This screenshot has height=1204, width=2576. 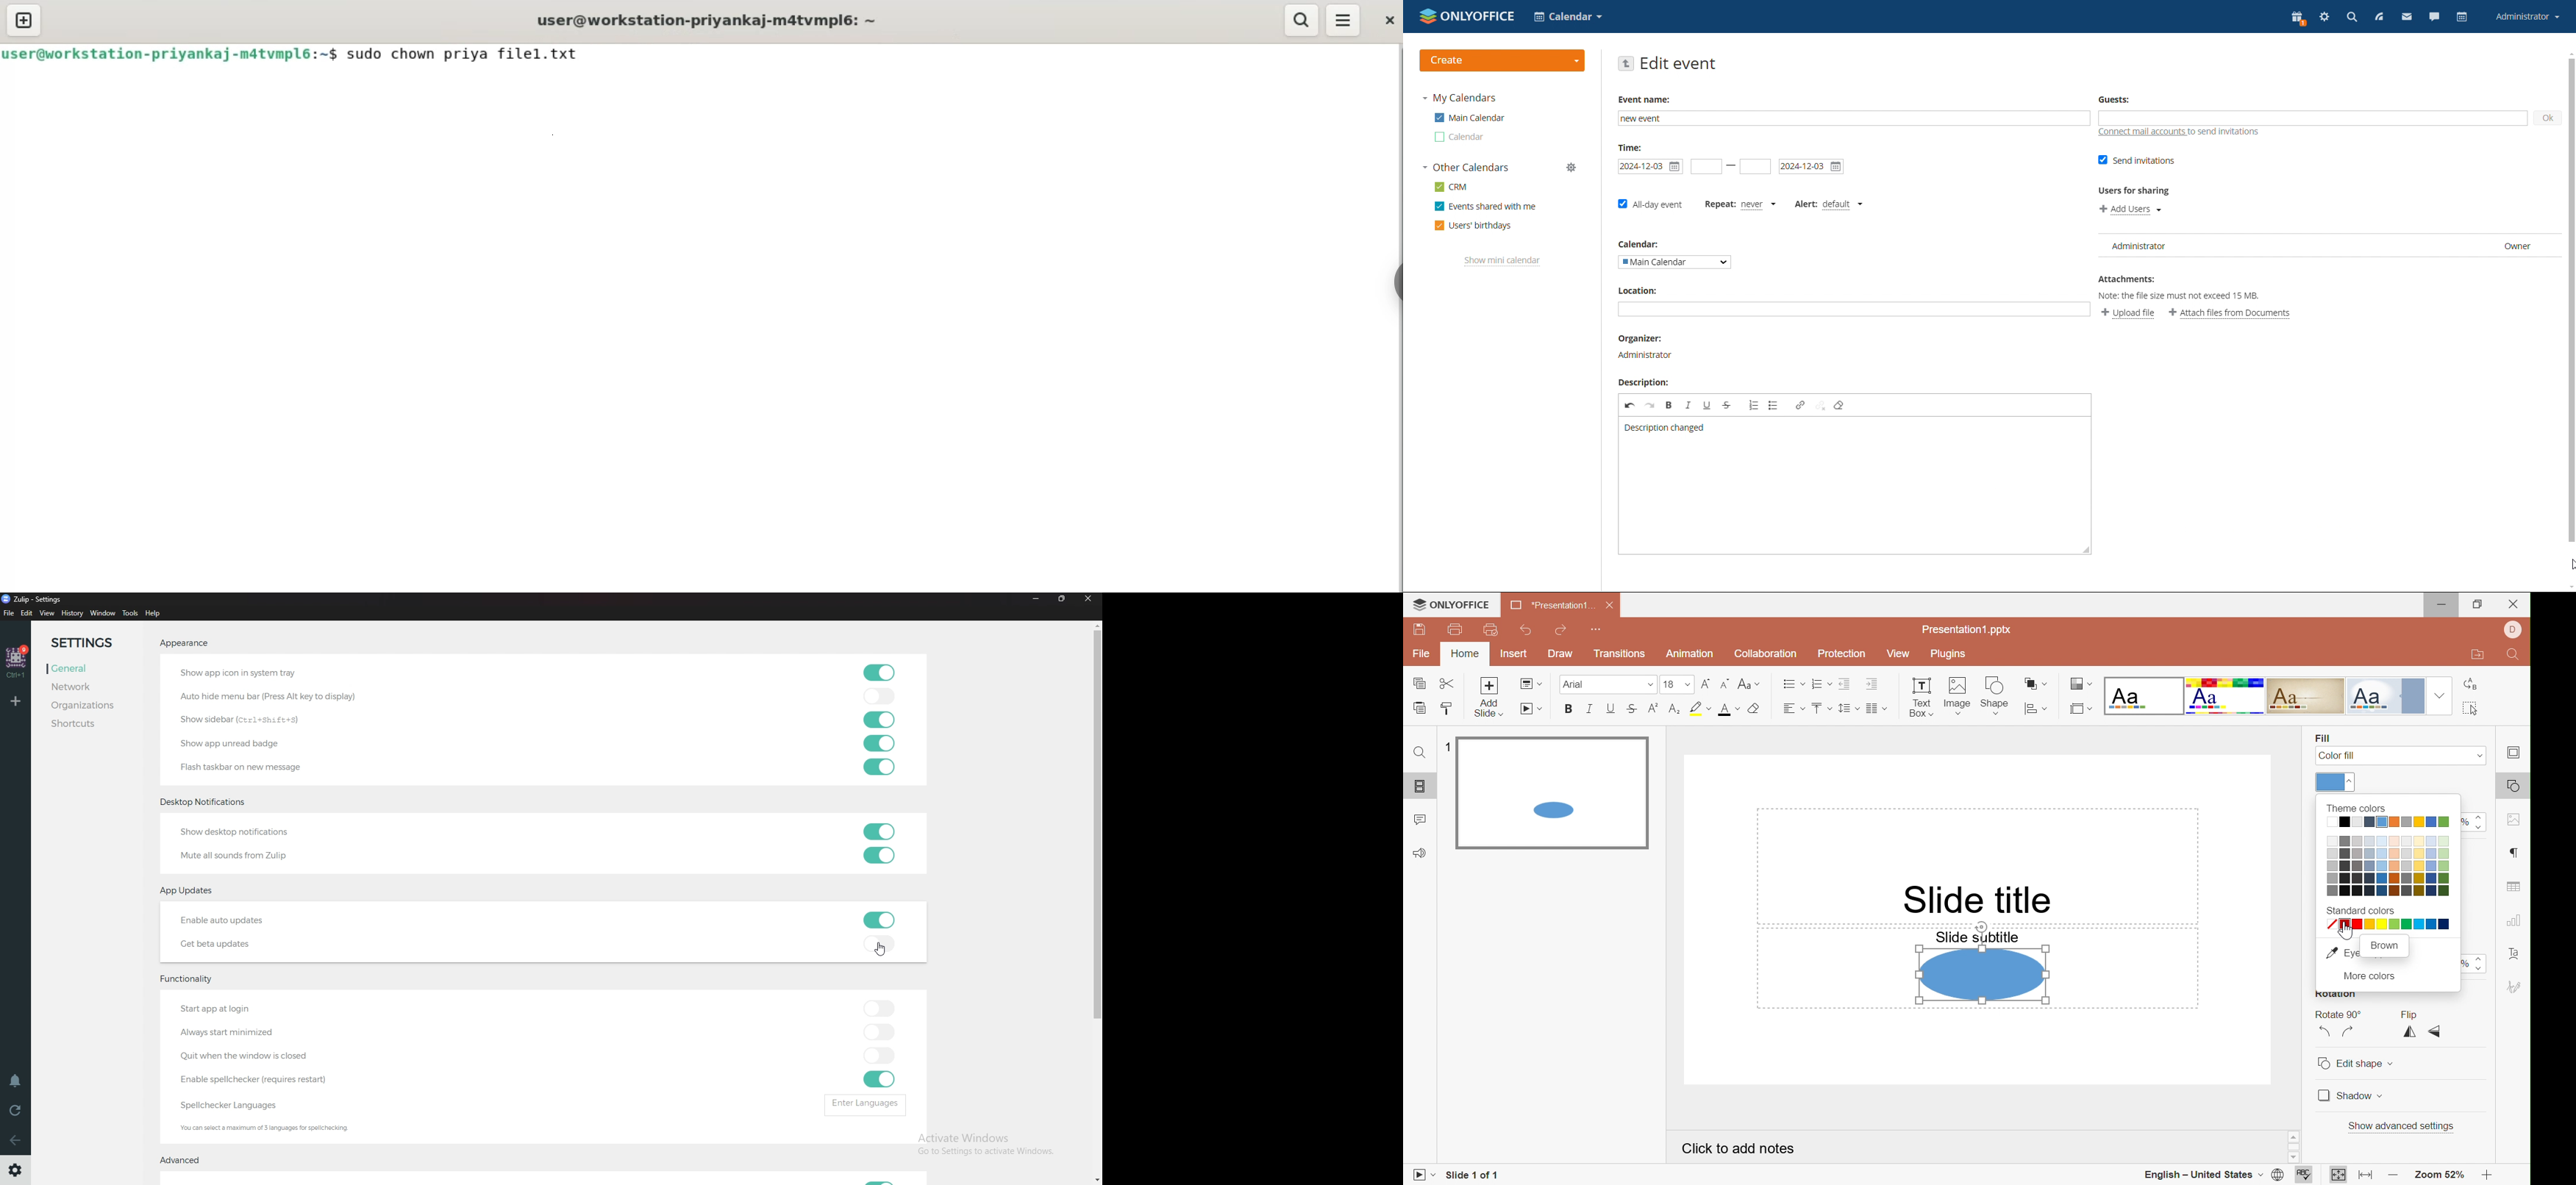 What do you see at coordinates (2441, 1176) in the screenshot?
I see `Zoom 52%` at bounding box center [2441, 1176].